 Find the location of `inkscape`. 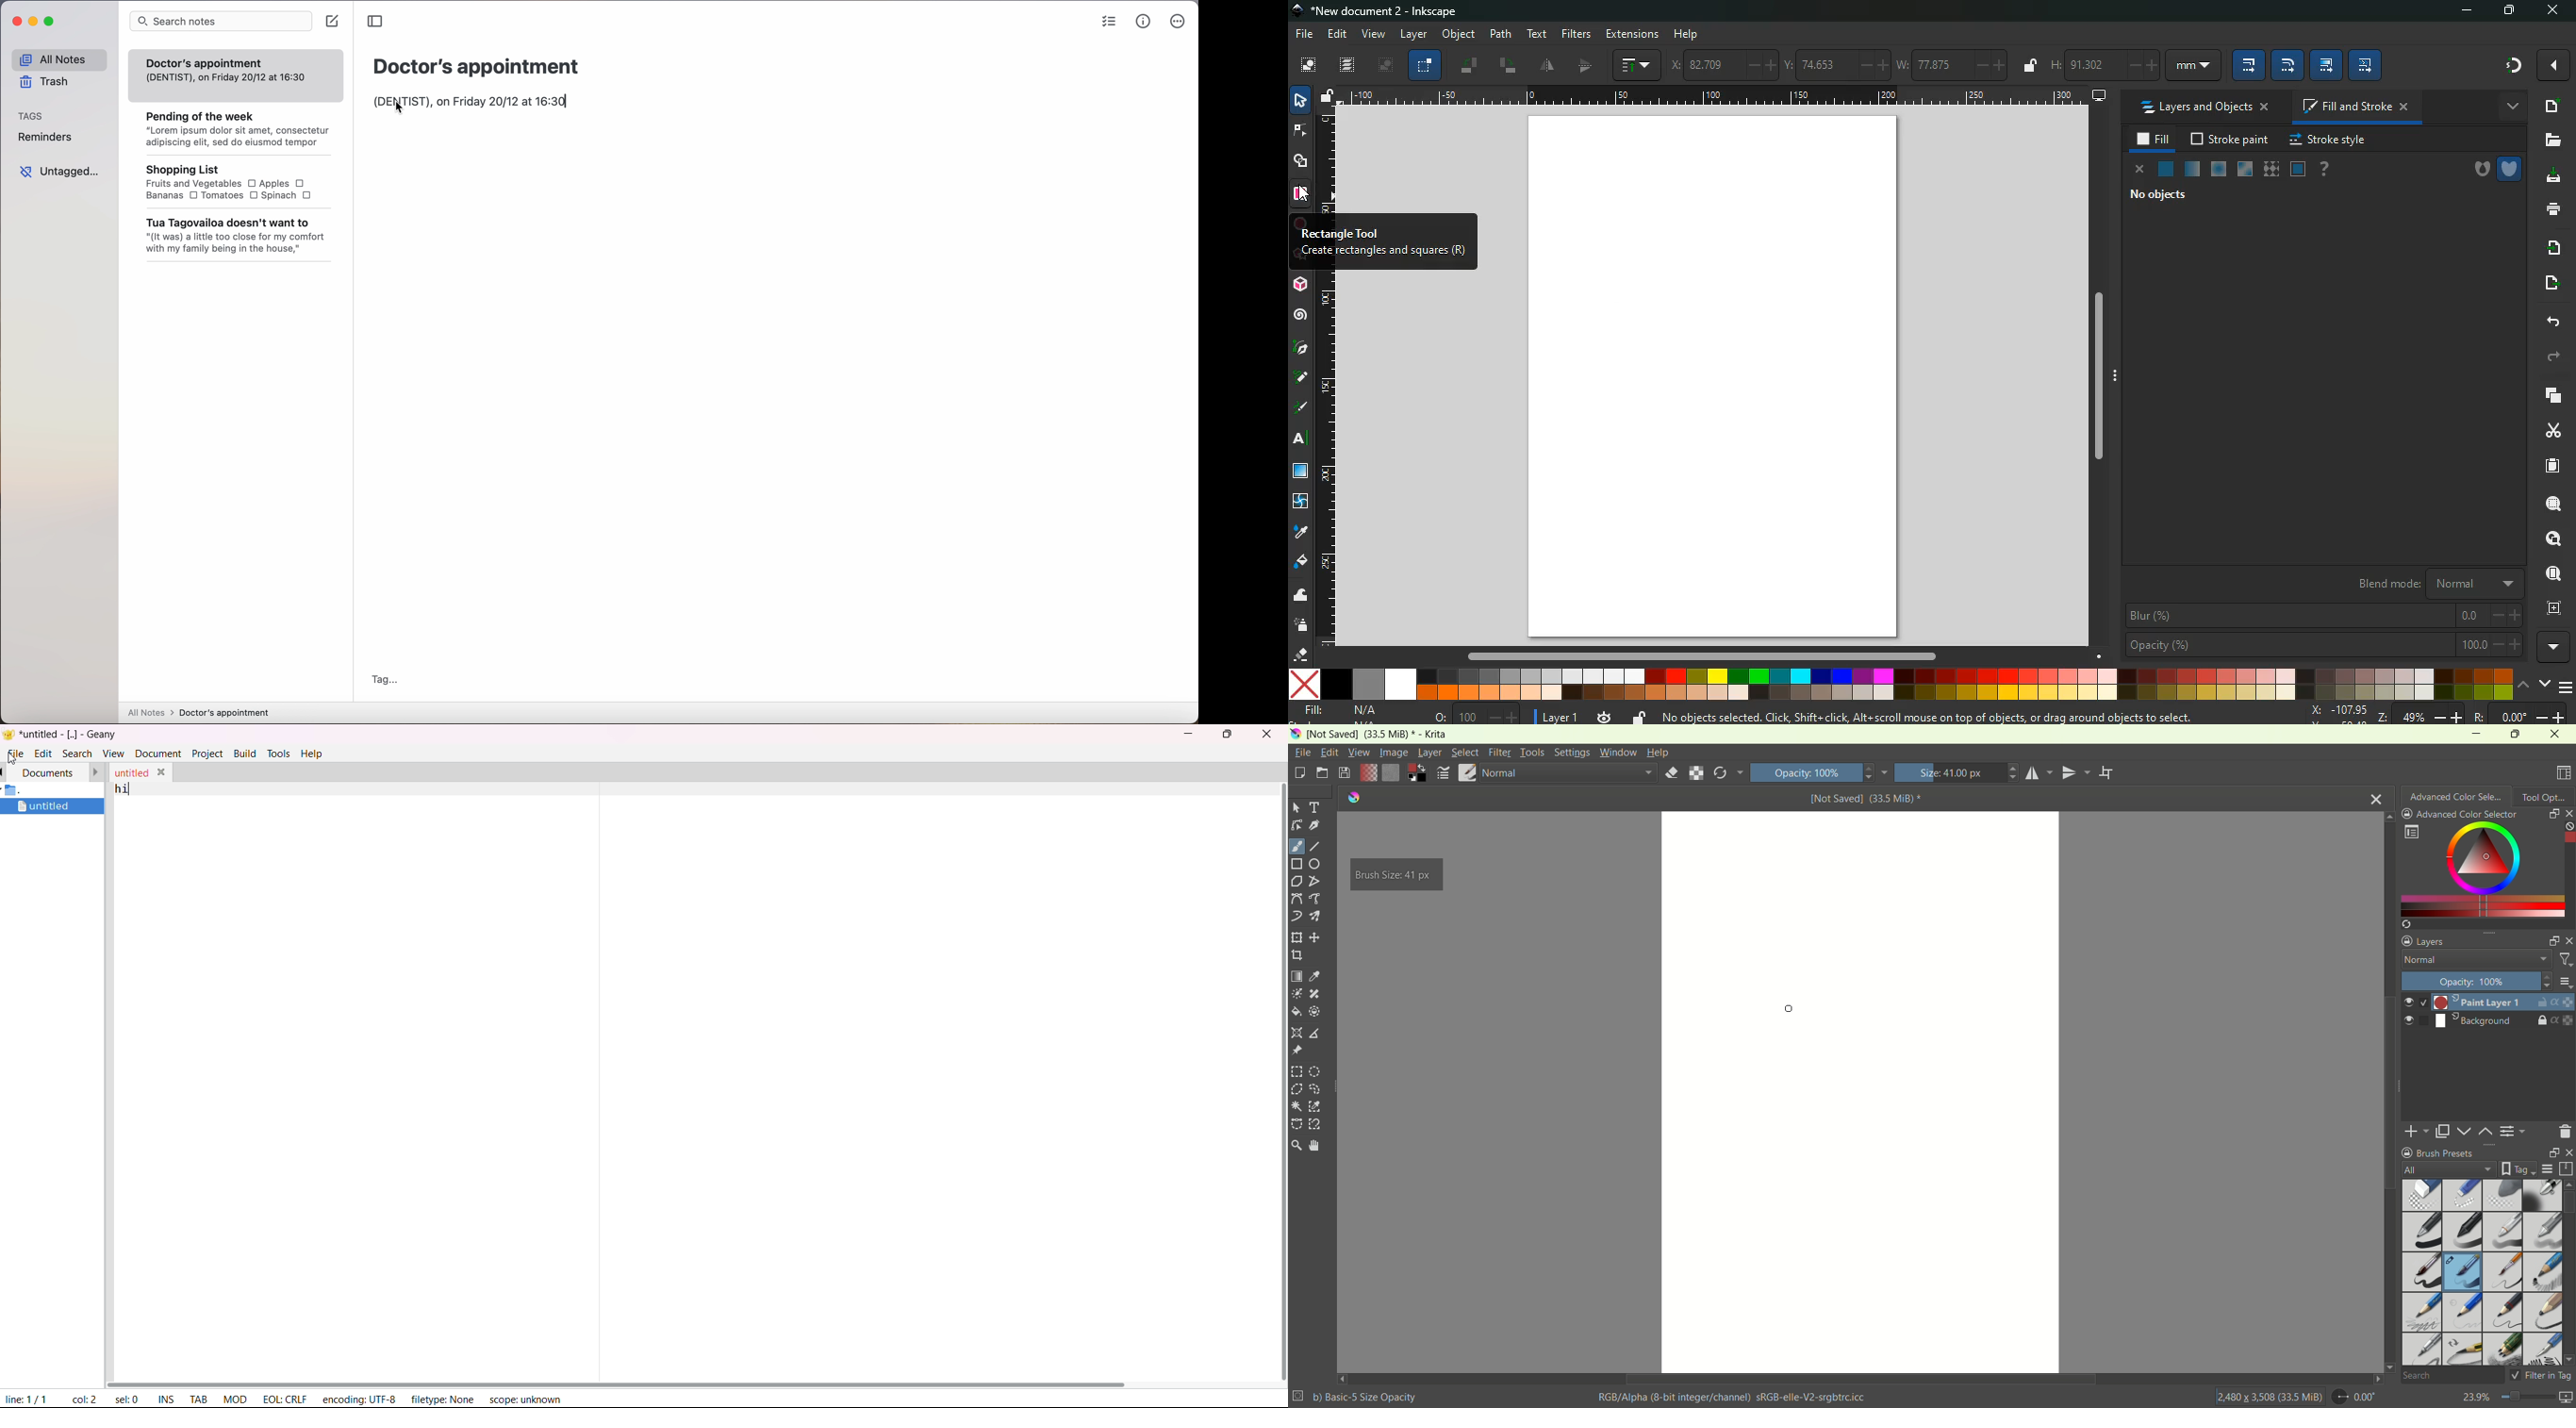

inkscape is located at coordinates (1393, 10).